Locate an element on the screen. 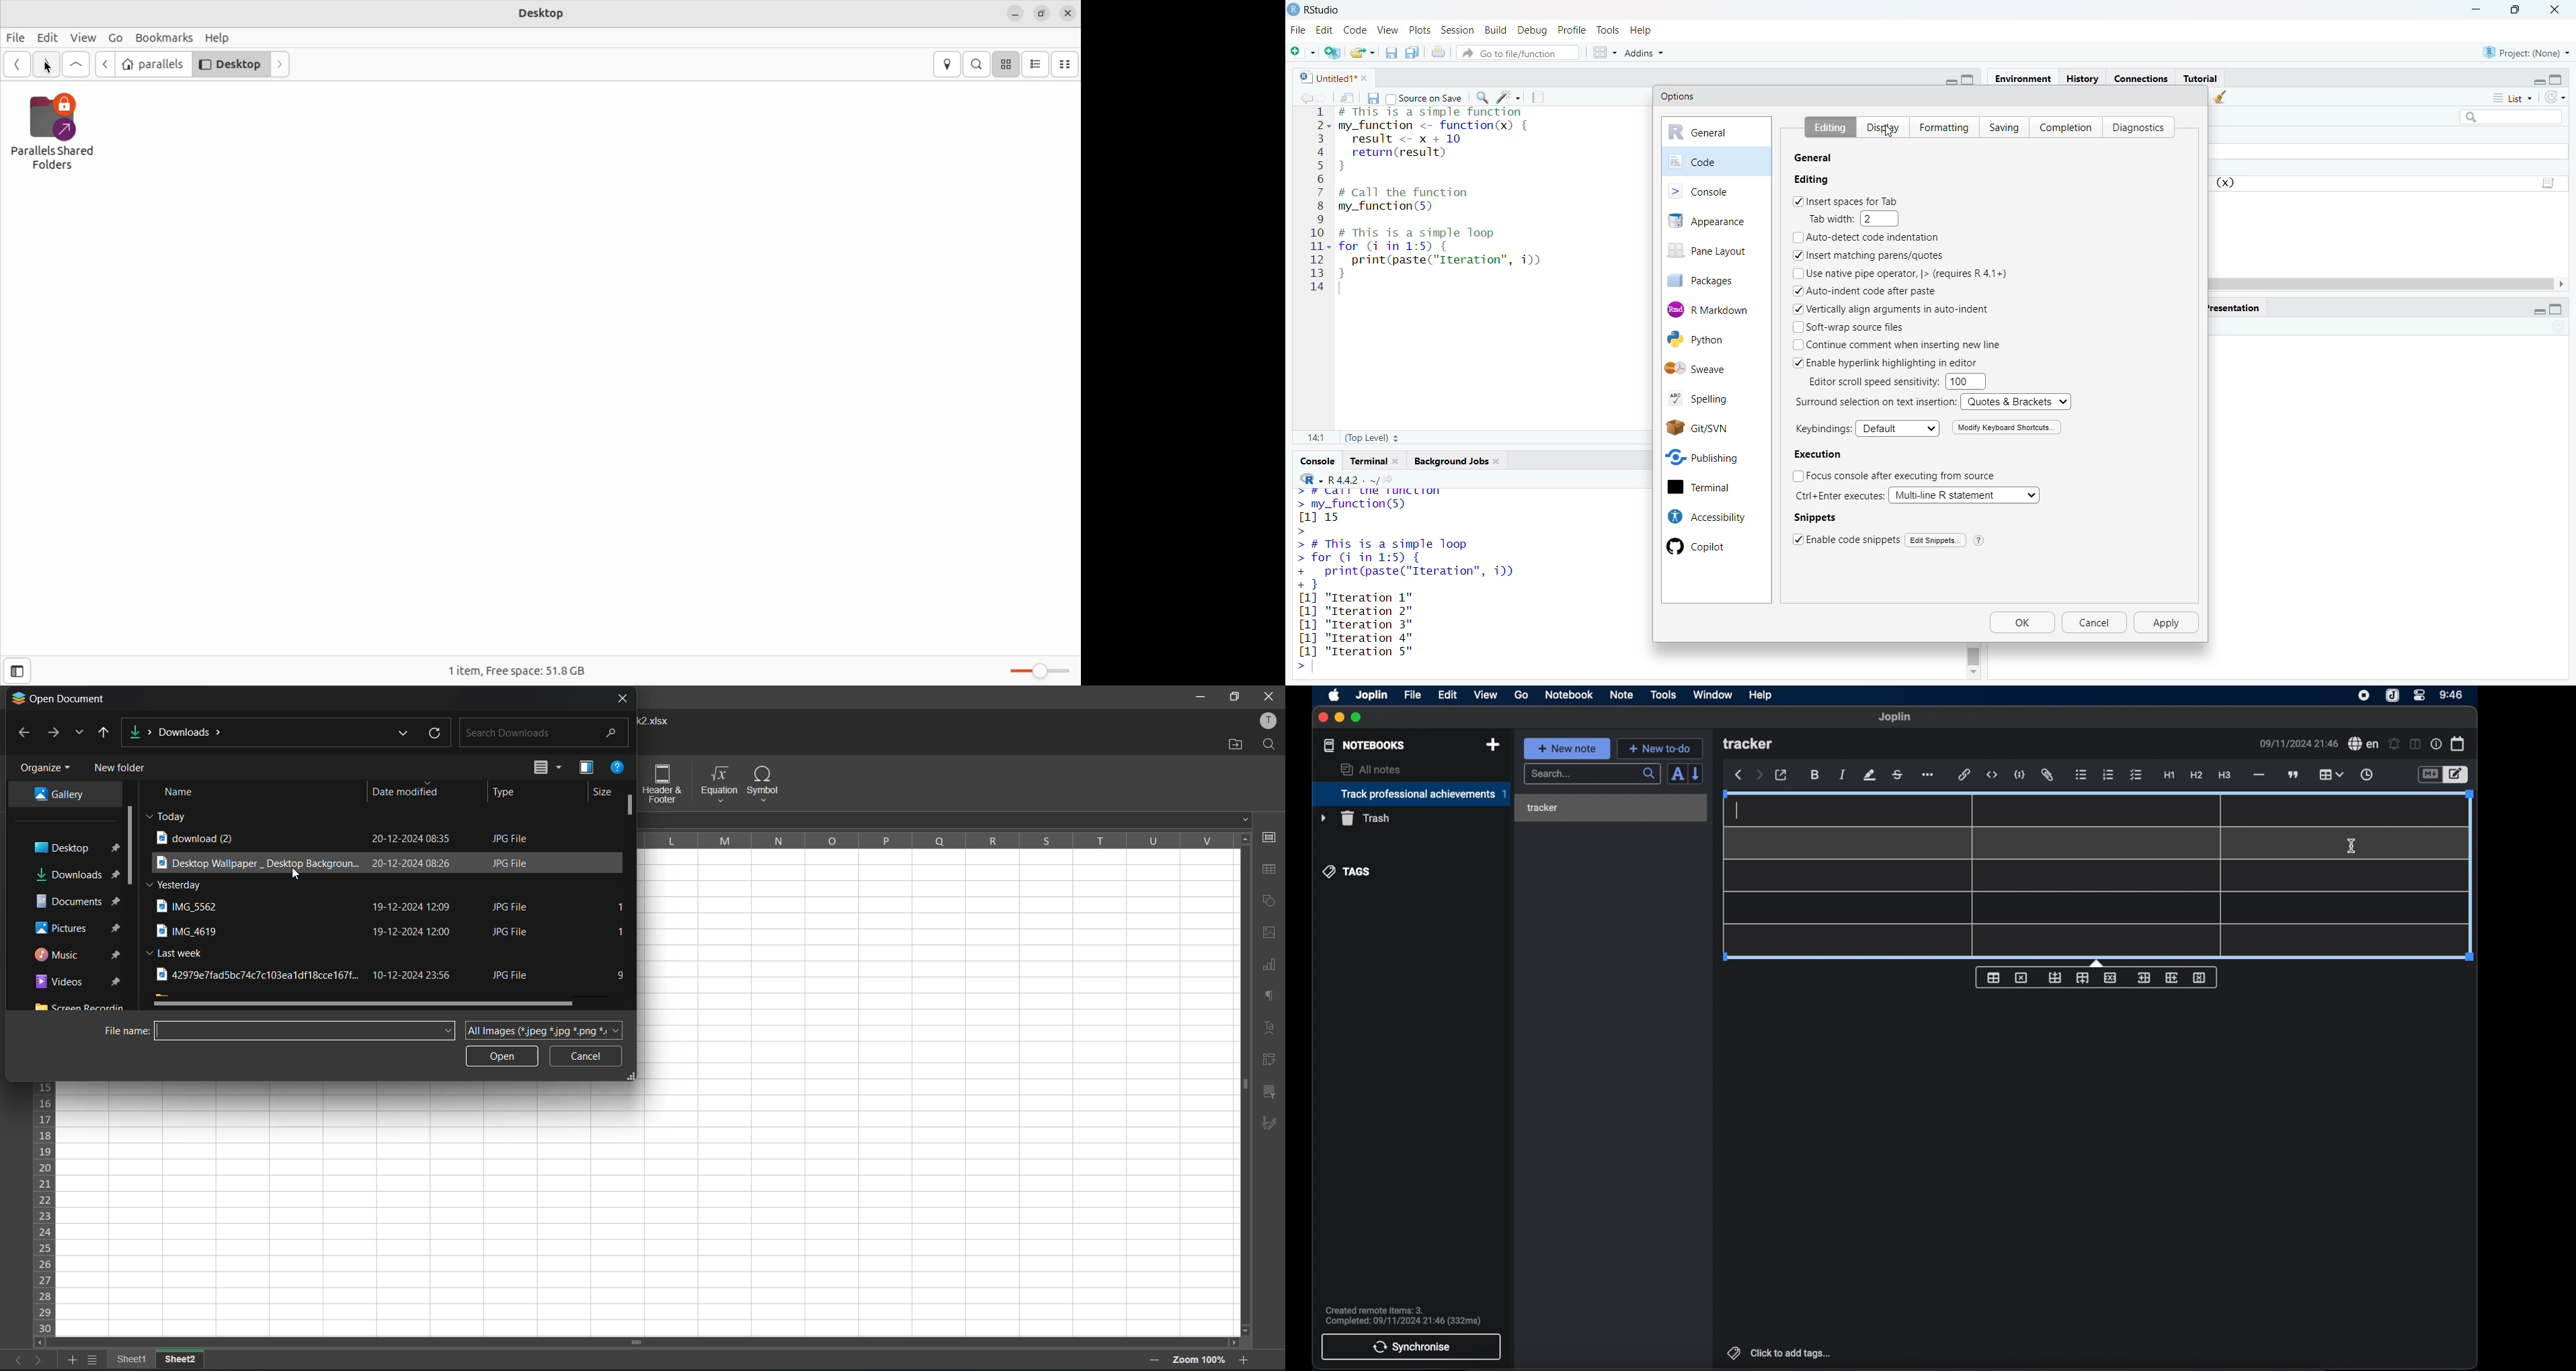 The image size is (2576, 1372). horizontal scroll bar is located at coordinates (371, 1003).